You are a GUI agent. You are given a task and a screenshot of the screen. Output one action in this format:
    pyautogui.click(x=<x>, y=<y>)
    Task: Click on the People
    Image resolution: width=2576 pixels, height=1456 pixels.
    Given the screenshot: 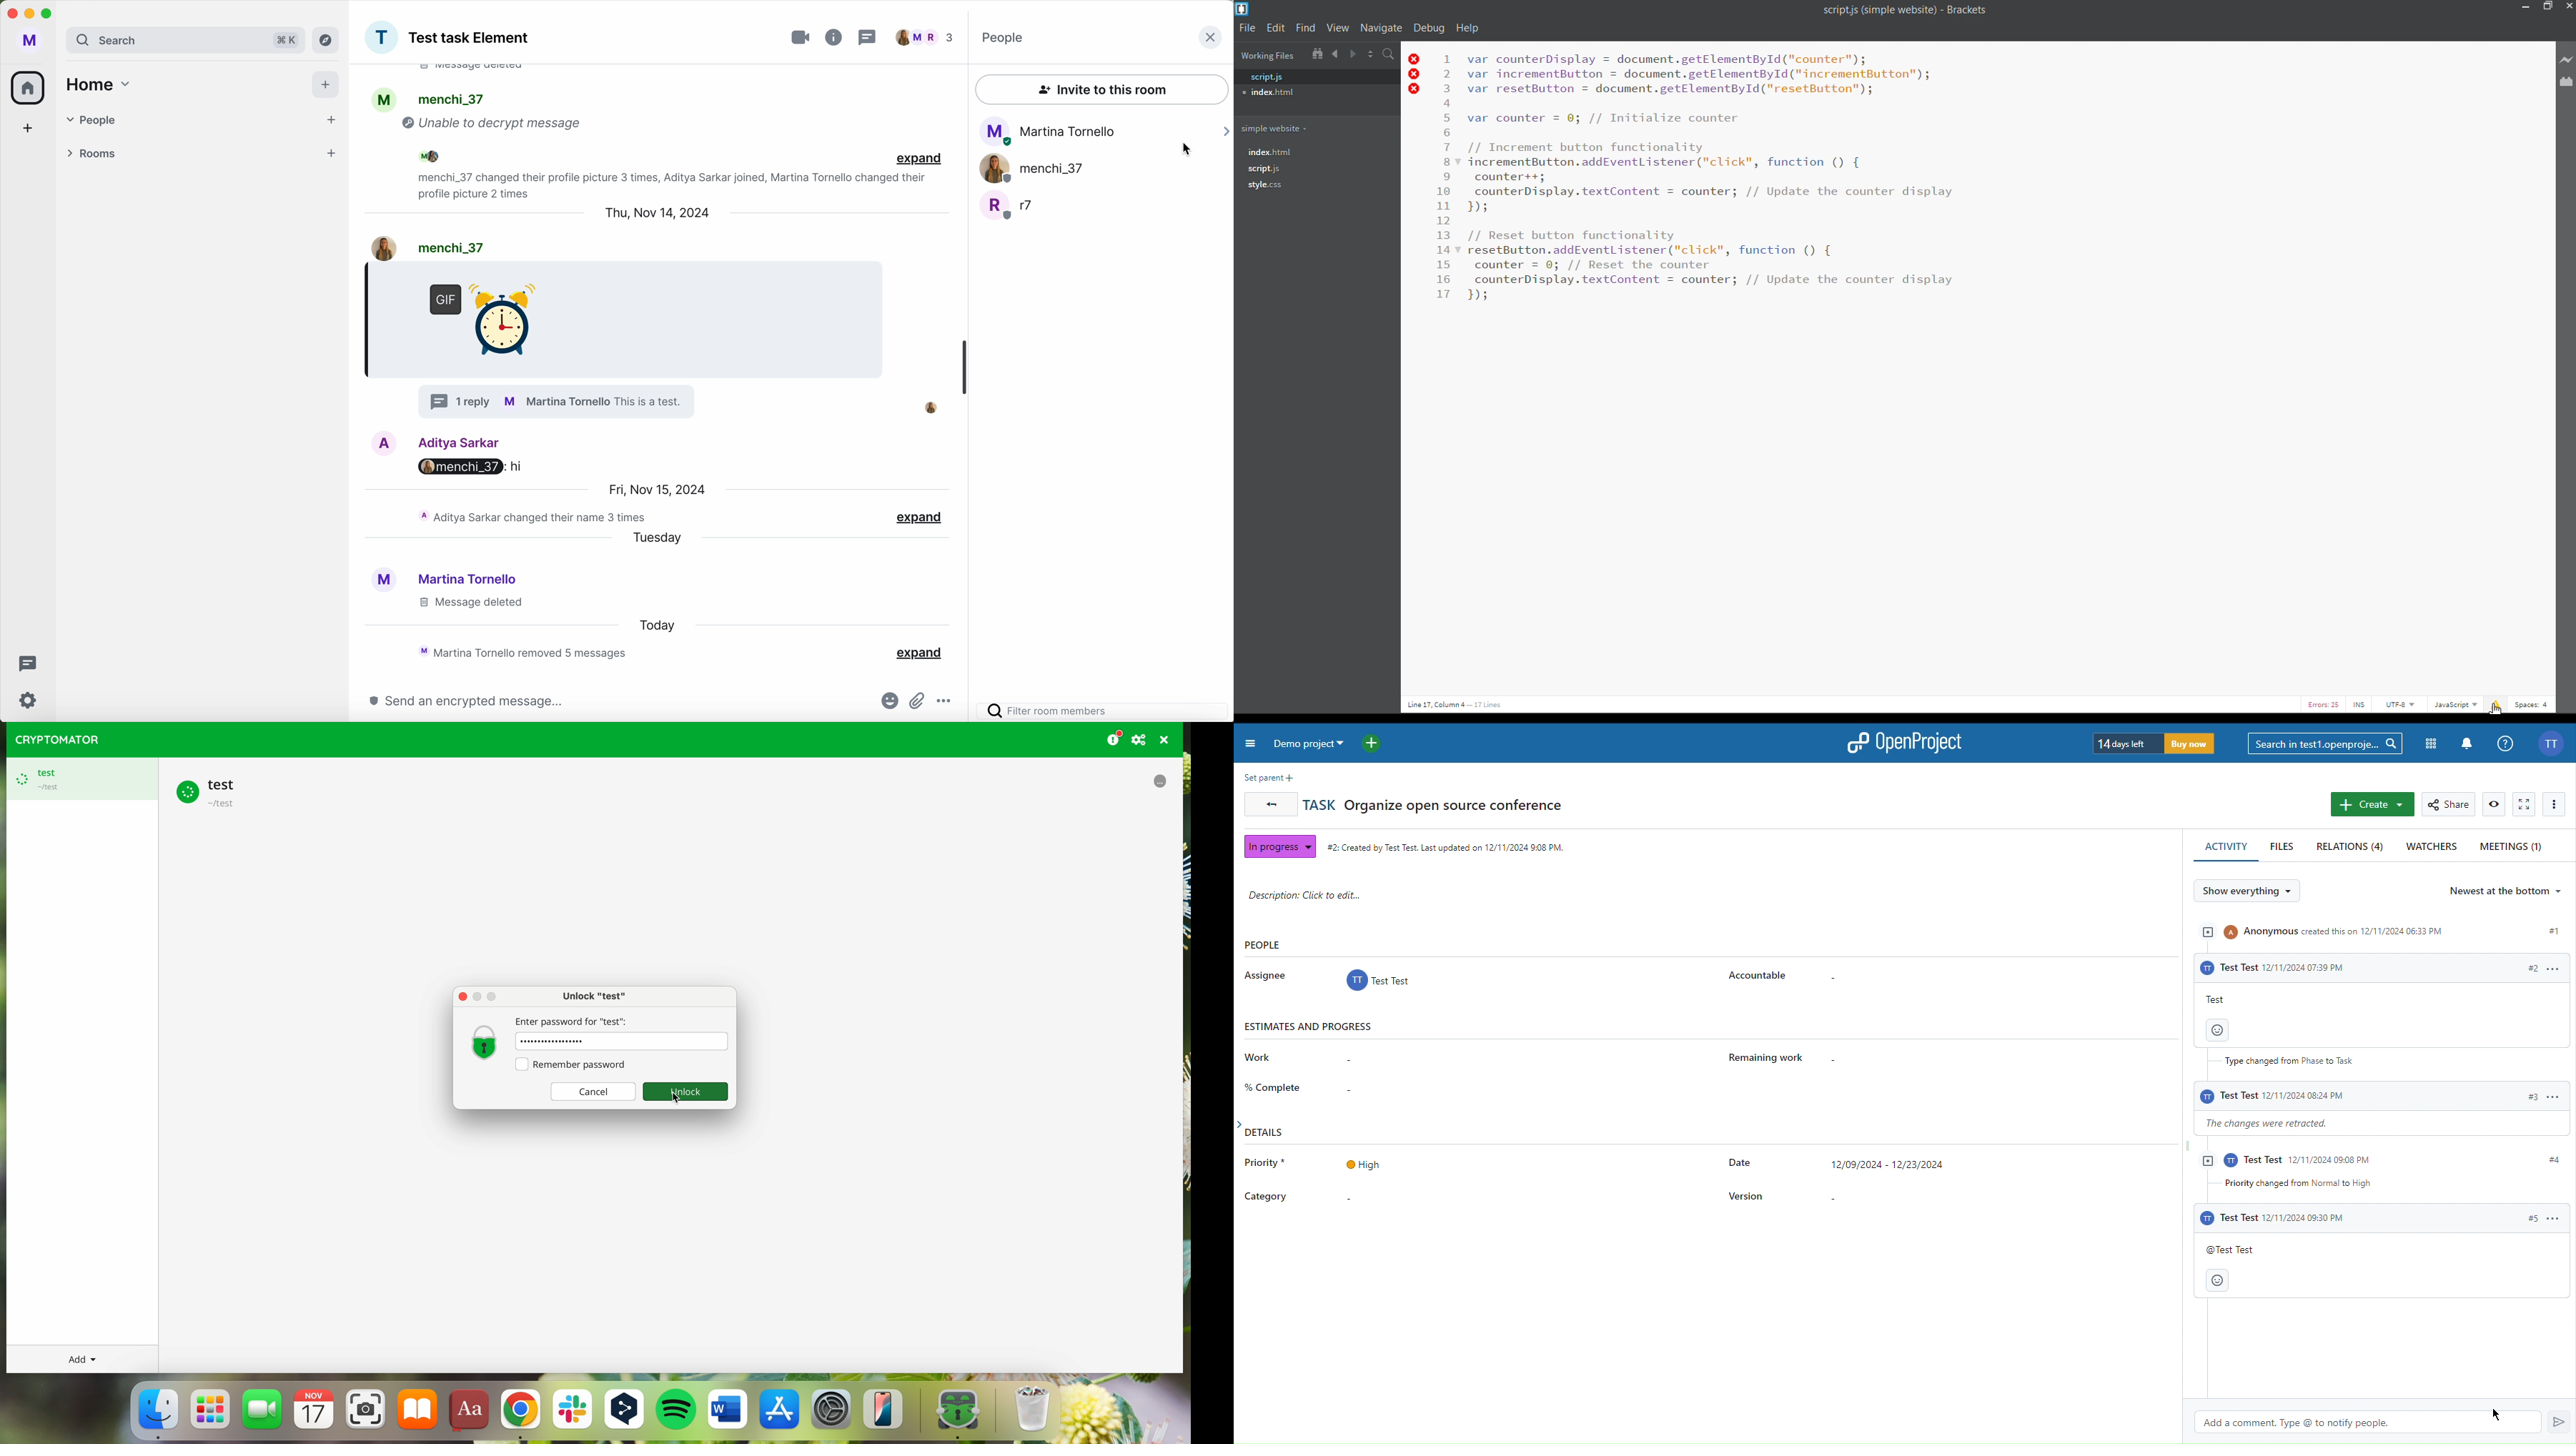 What is the action you would take?
    pyautogui.click(x=1530, y=965)
    